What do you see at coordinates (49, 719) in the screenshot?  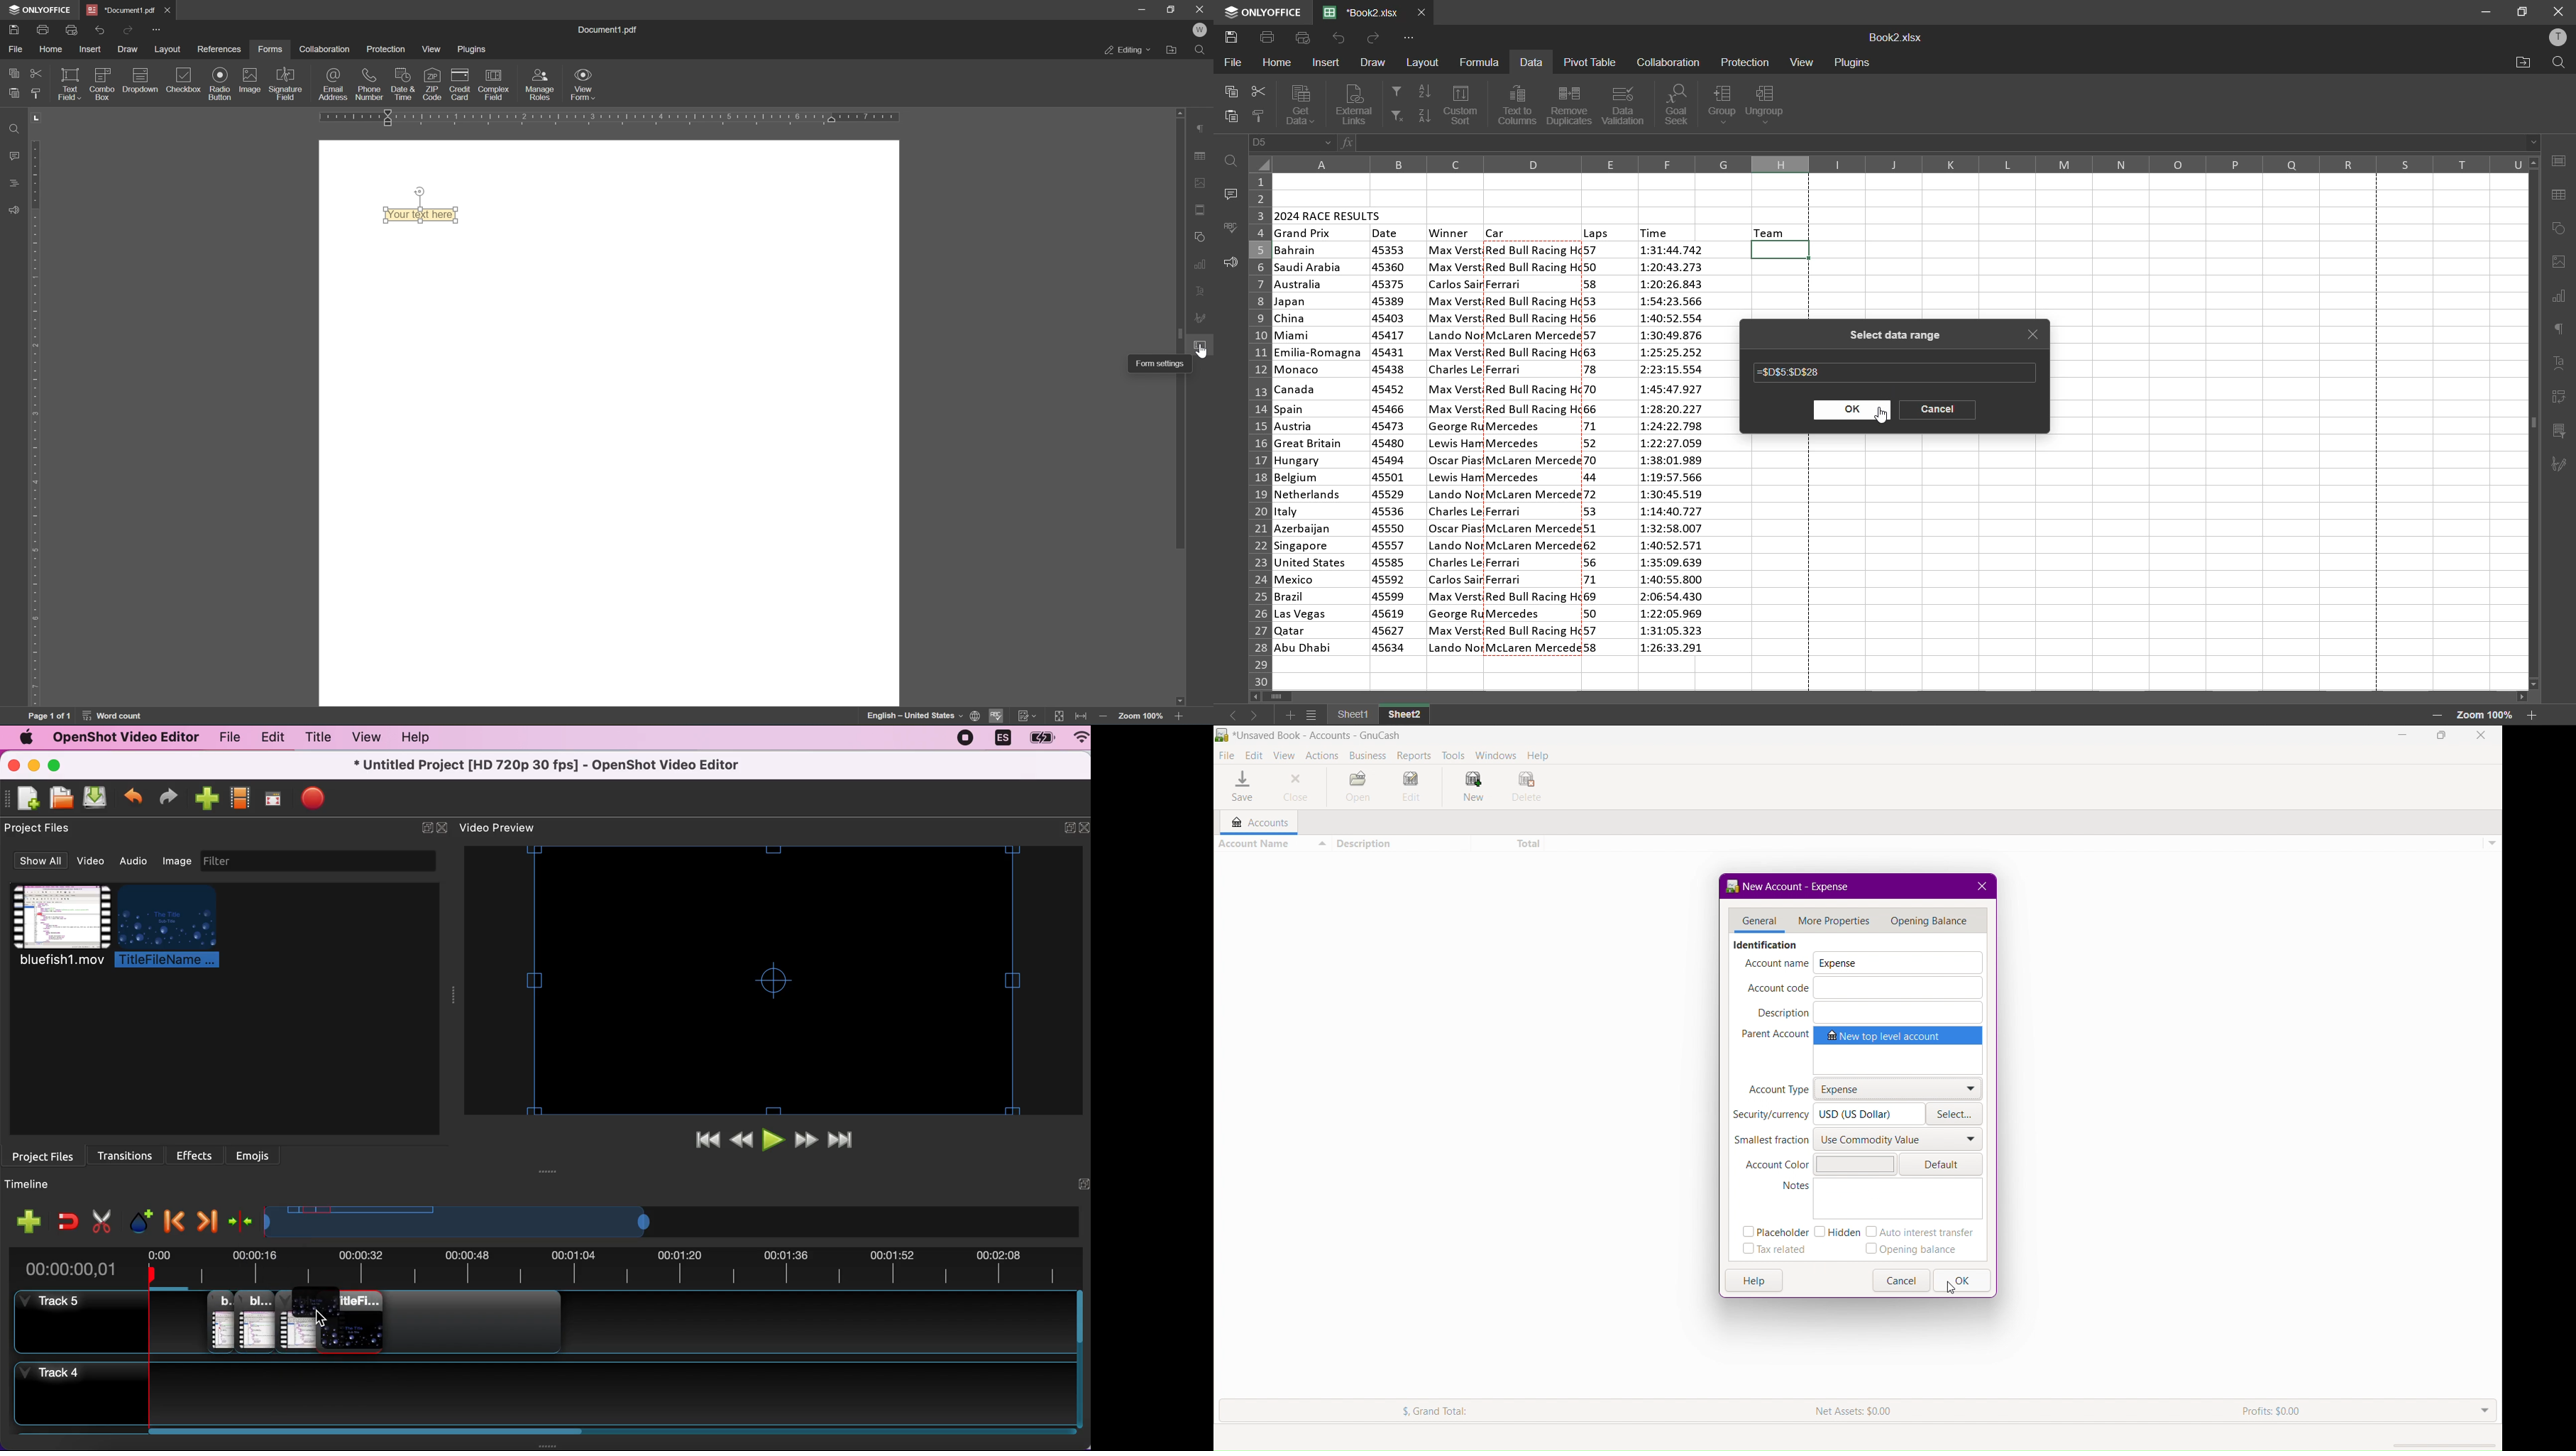 I see `Page 1 of 1` at bounding box center [49, 719].